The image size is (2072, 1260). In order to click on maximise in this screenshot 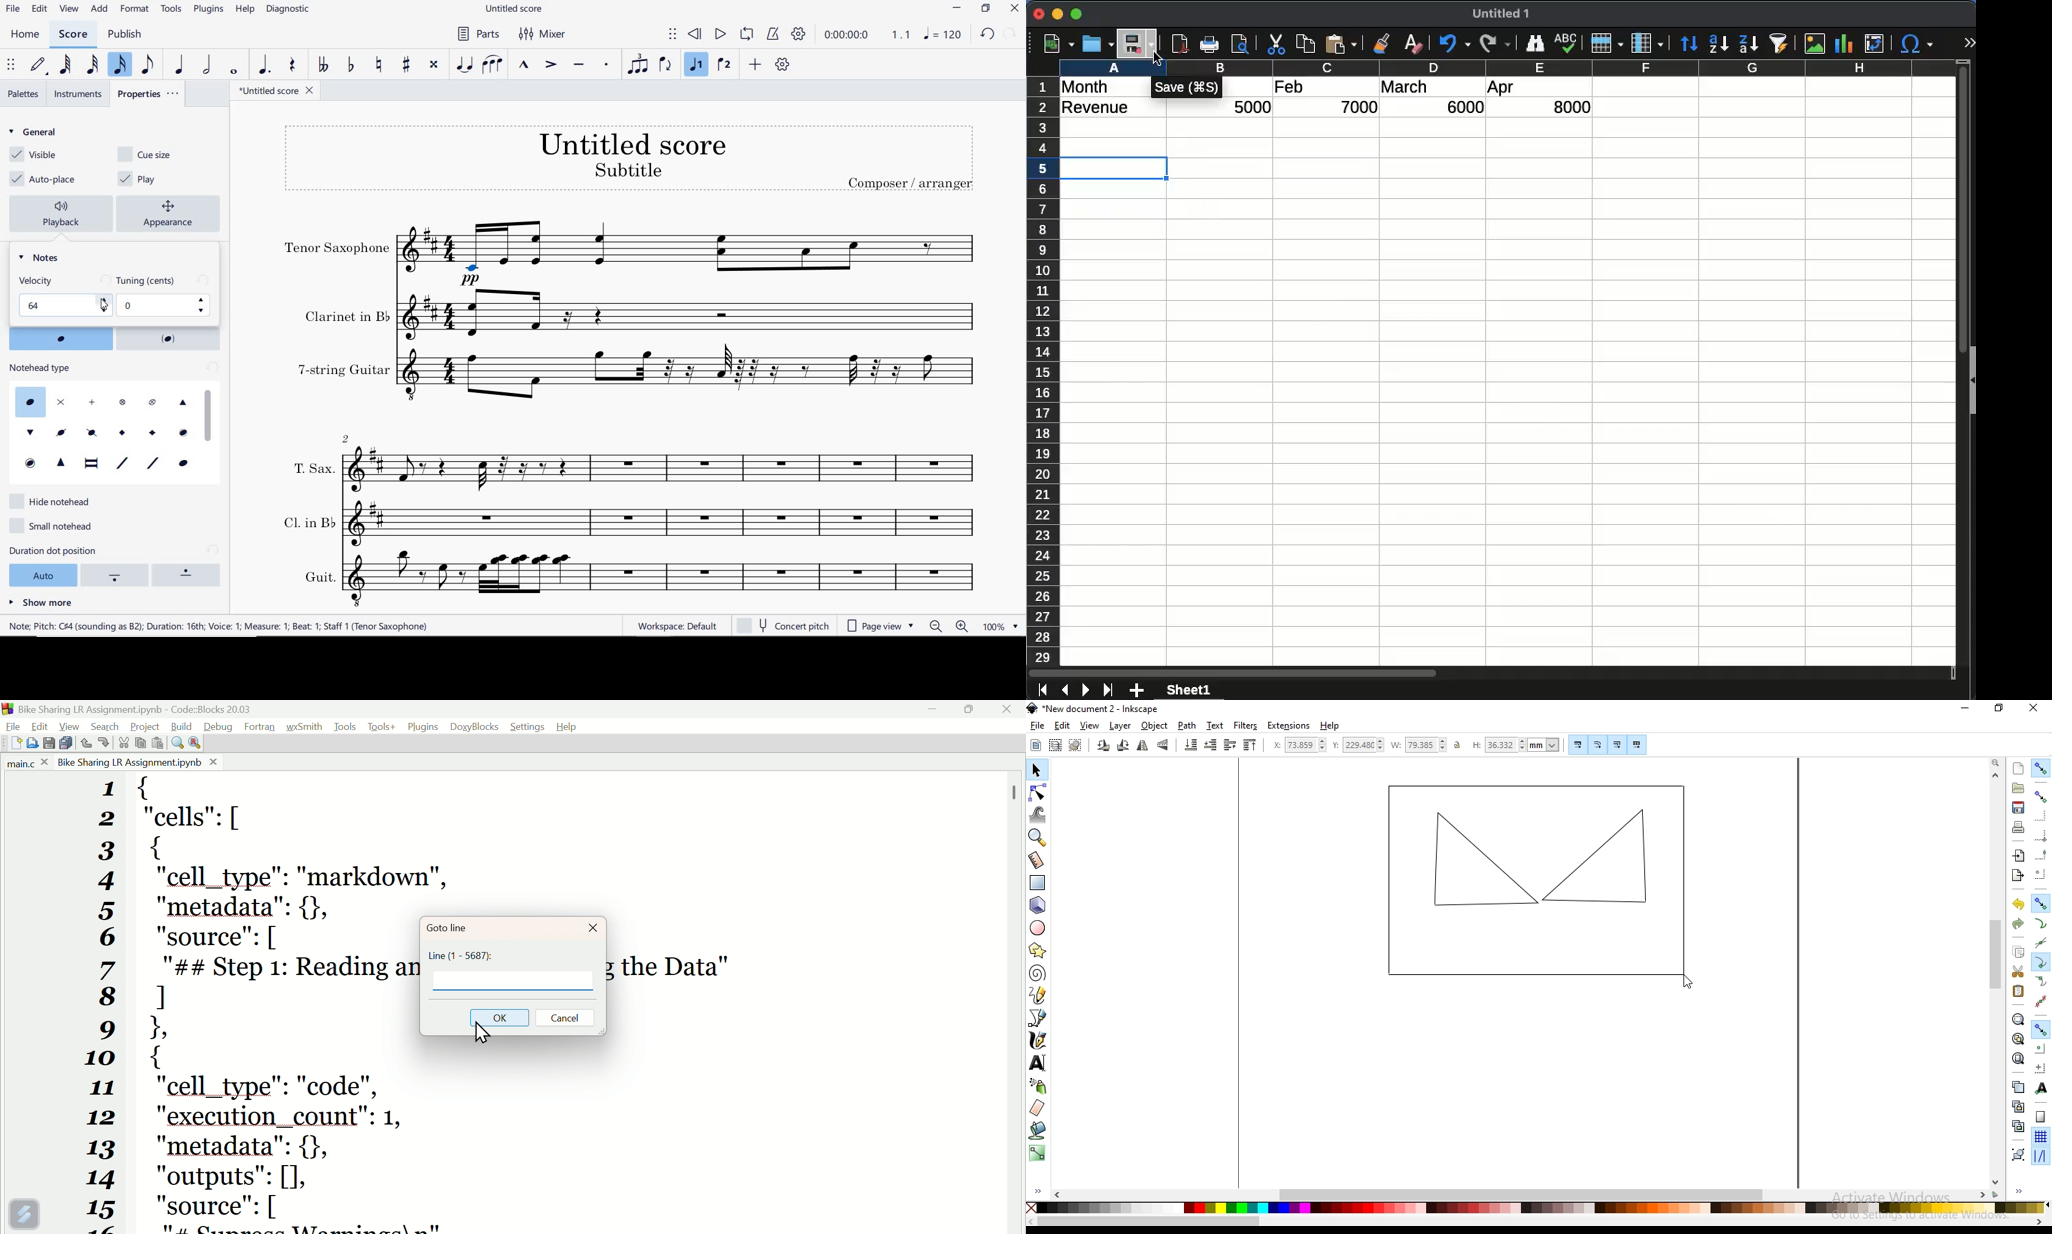, I will do `click(973, 712)`.